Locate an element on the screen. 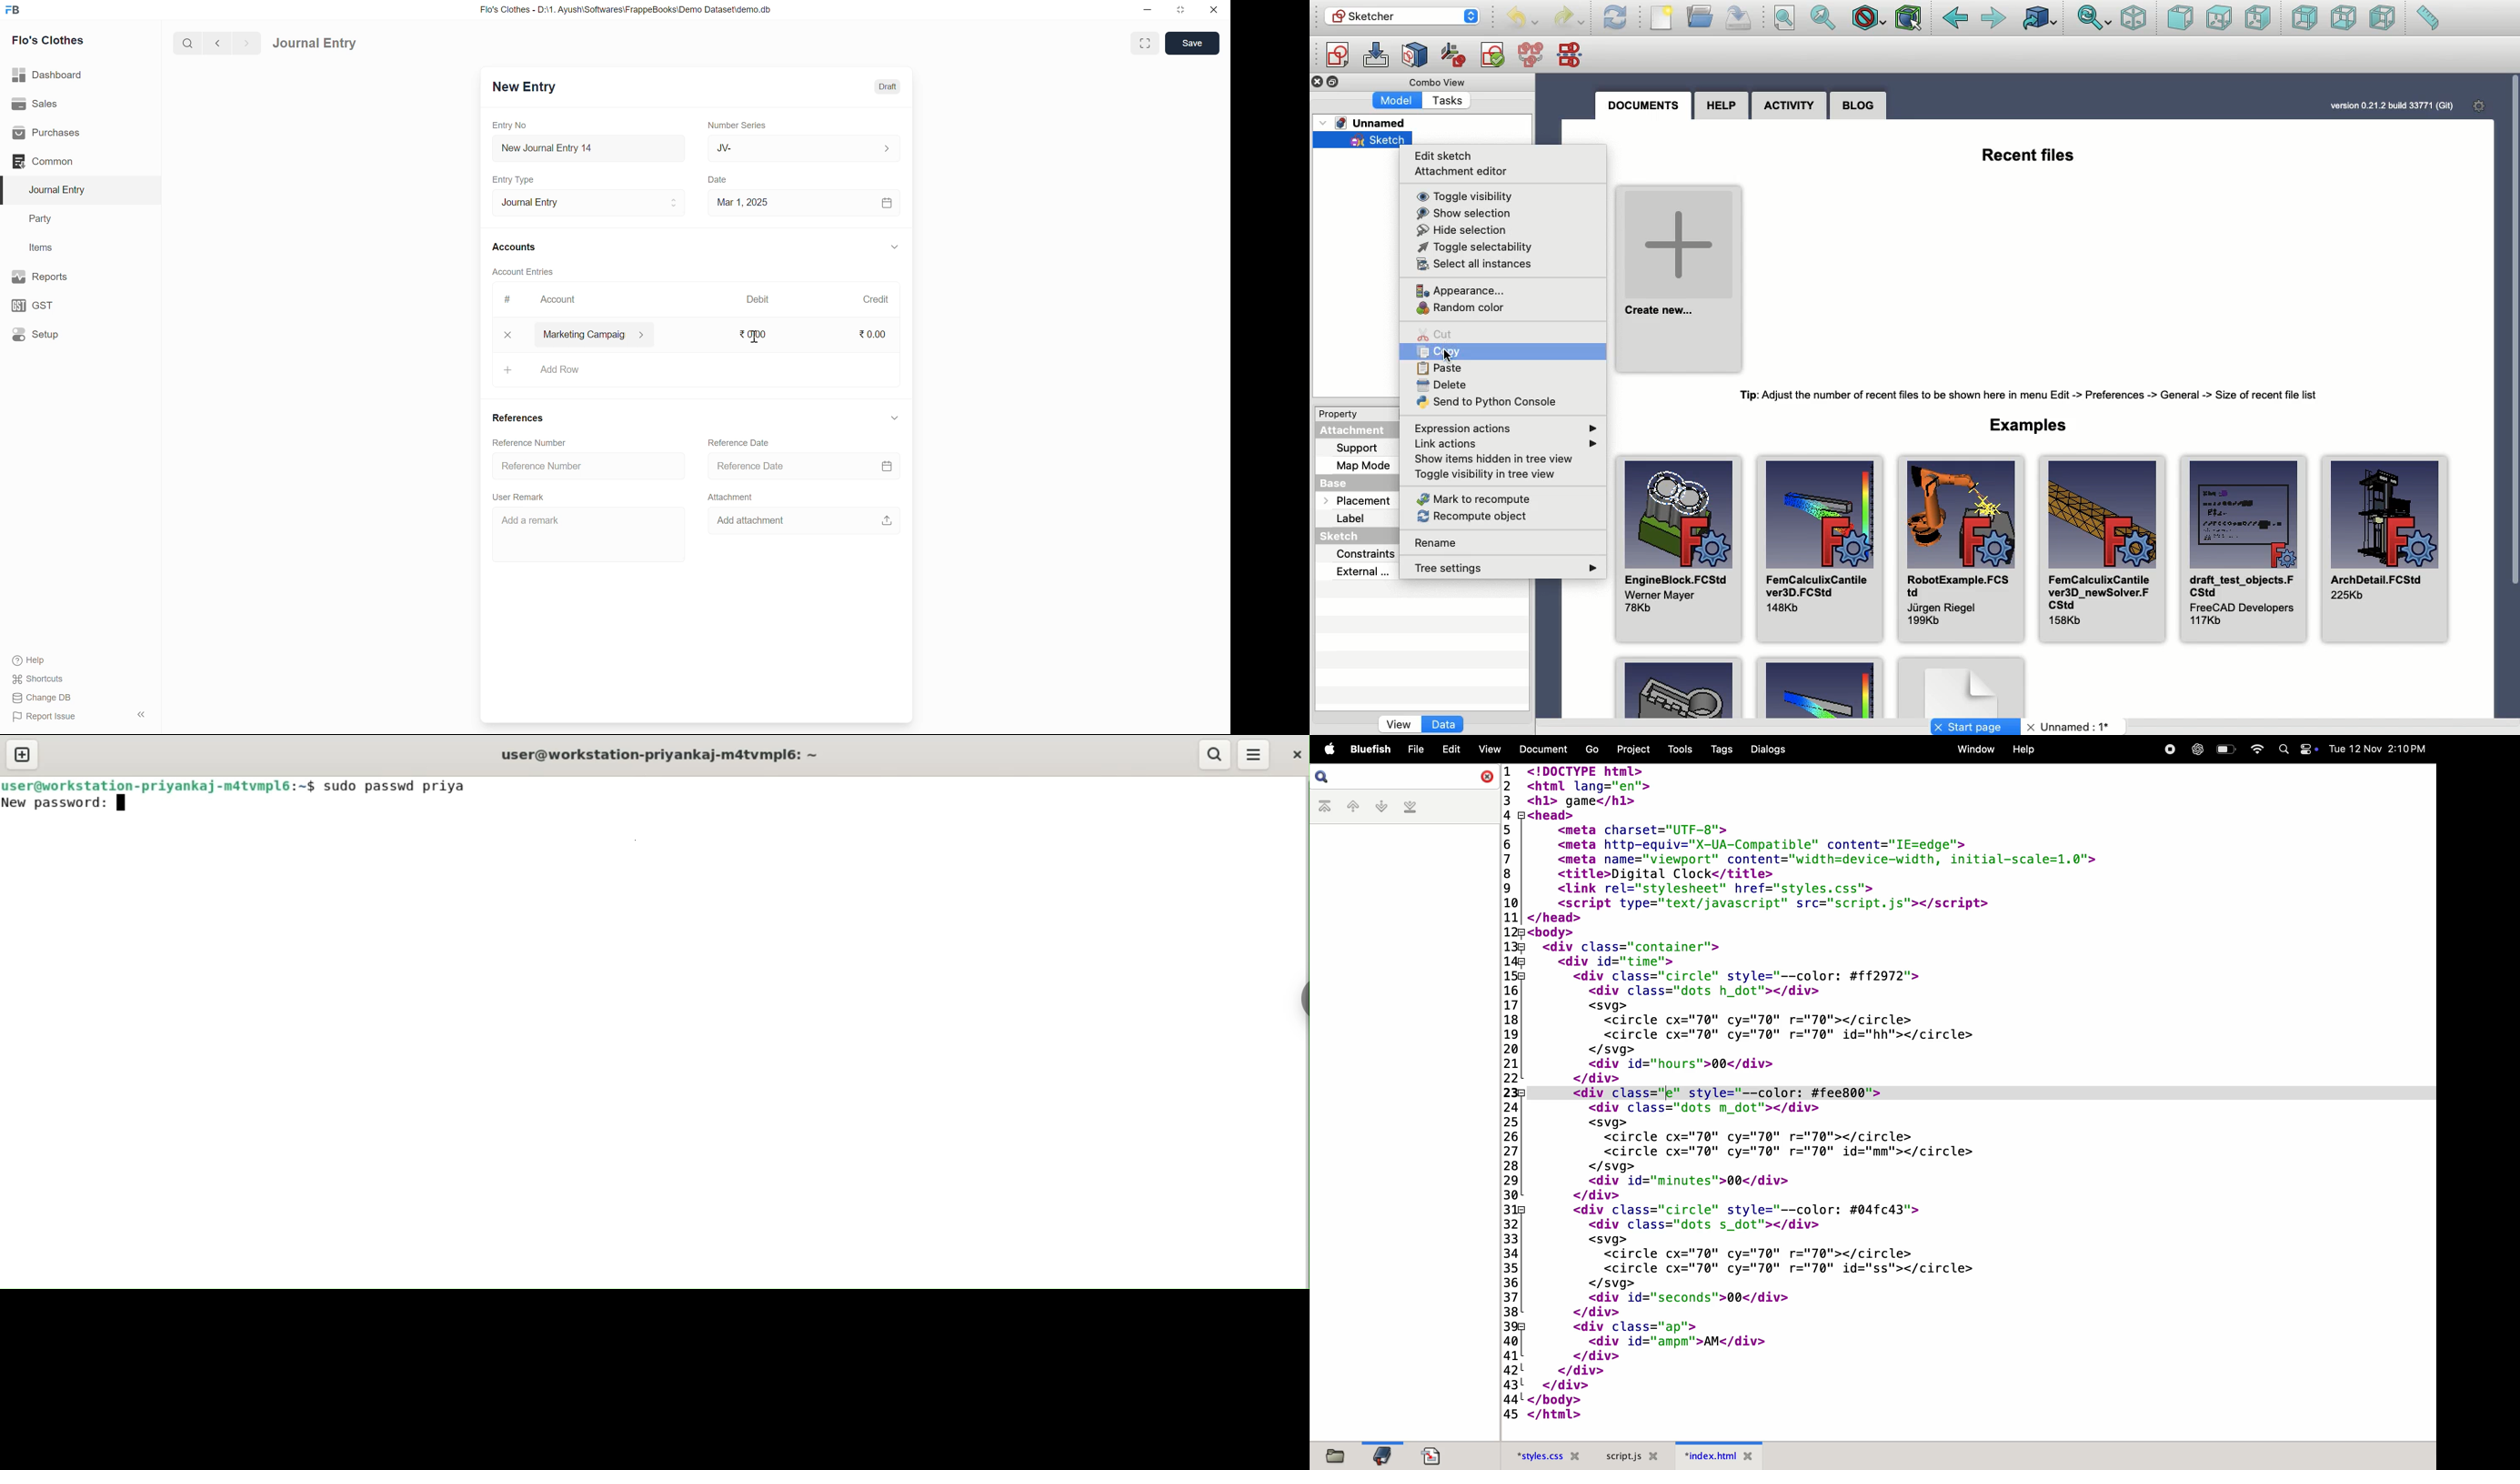  Combo View is located at coordinates (1438, 82).